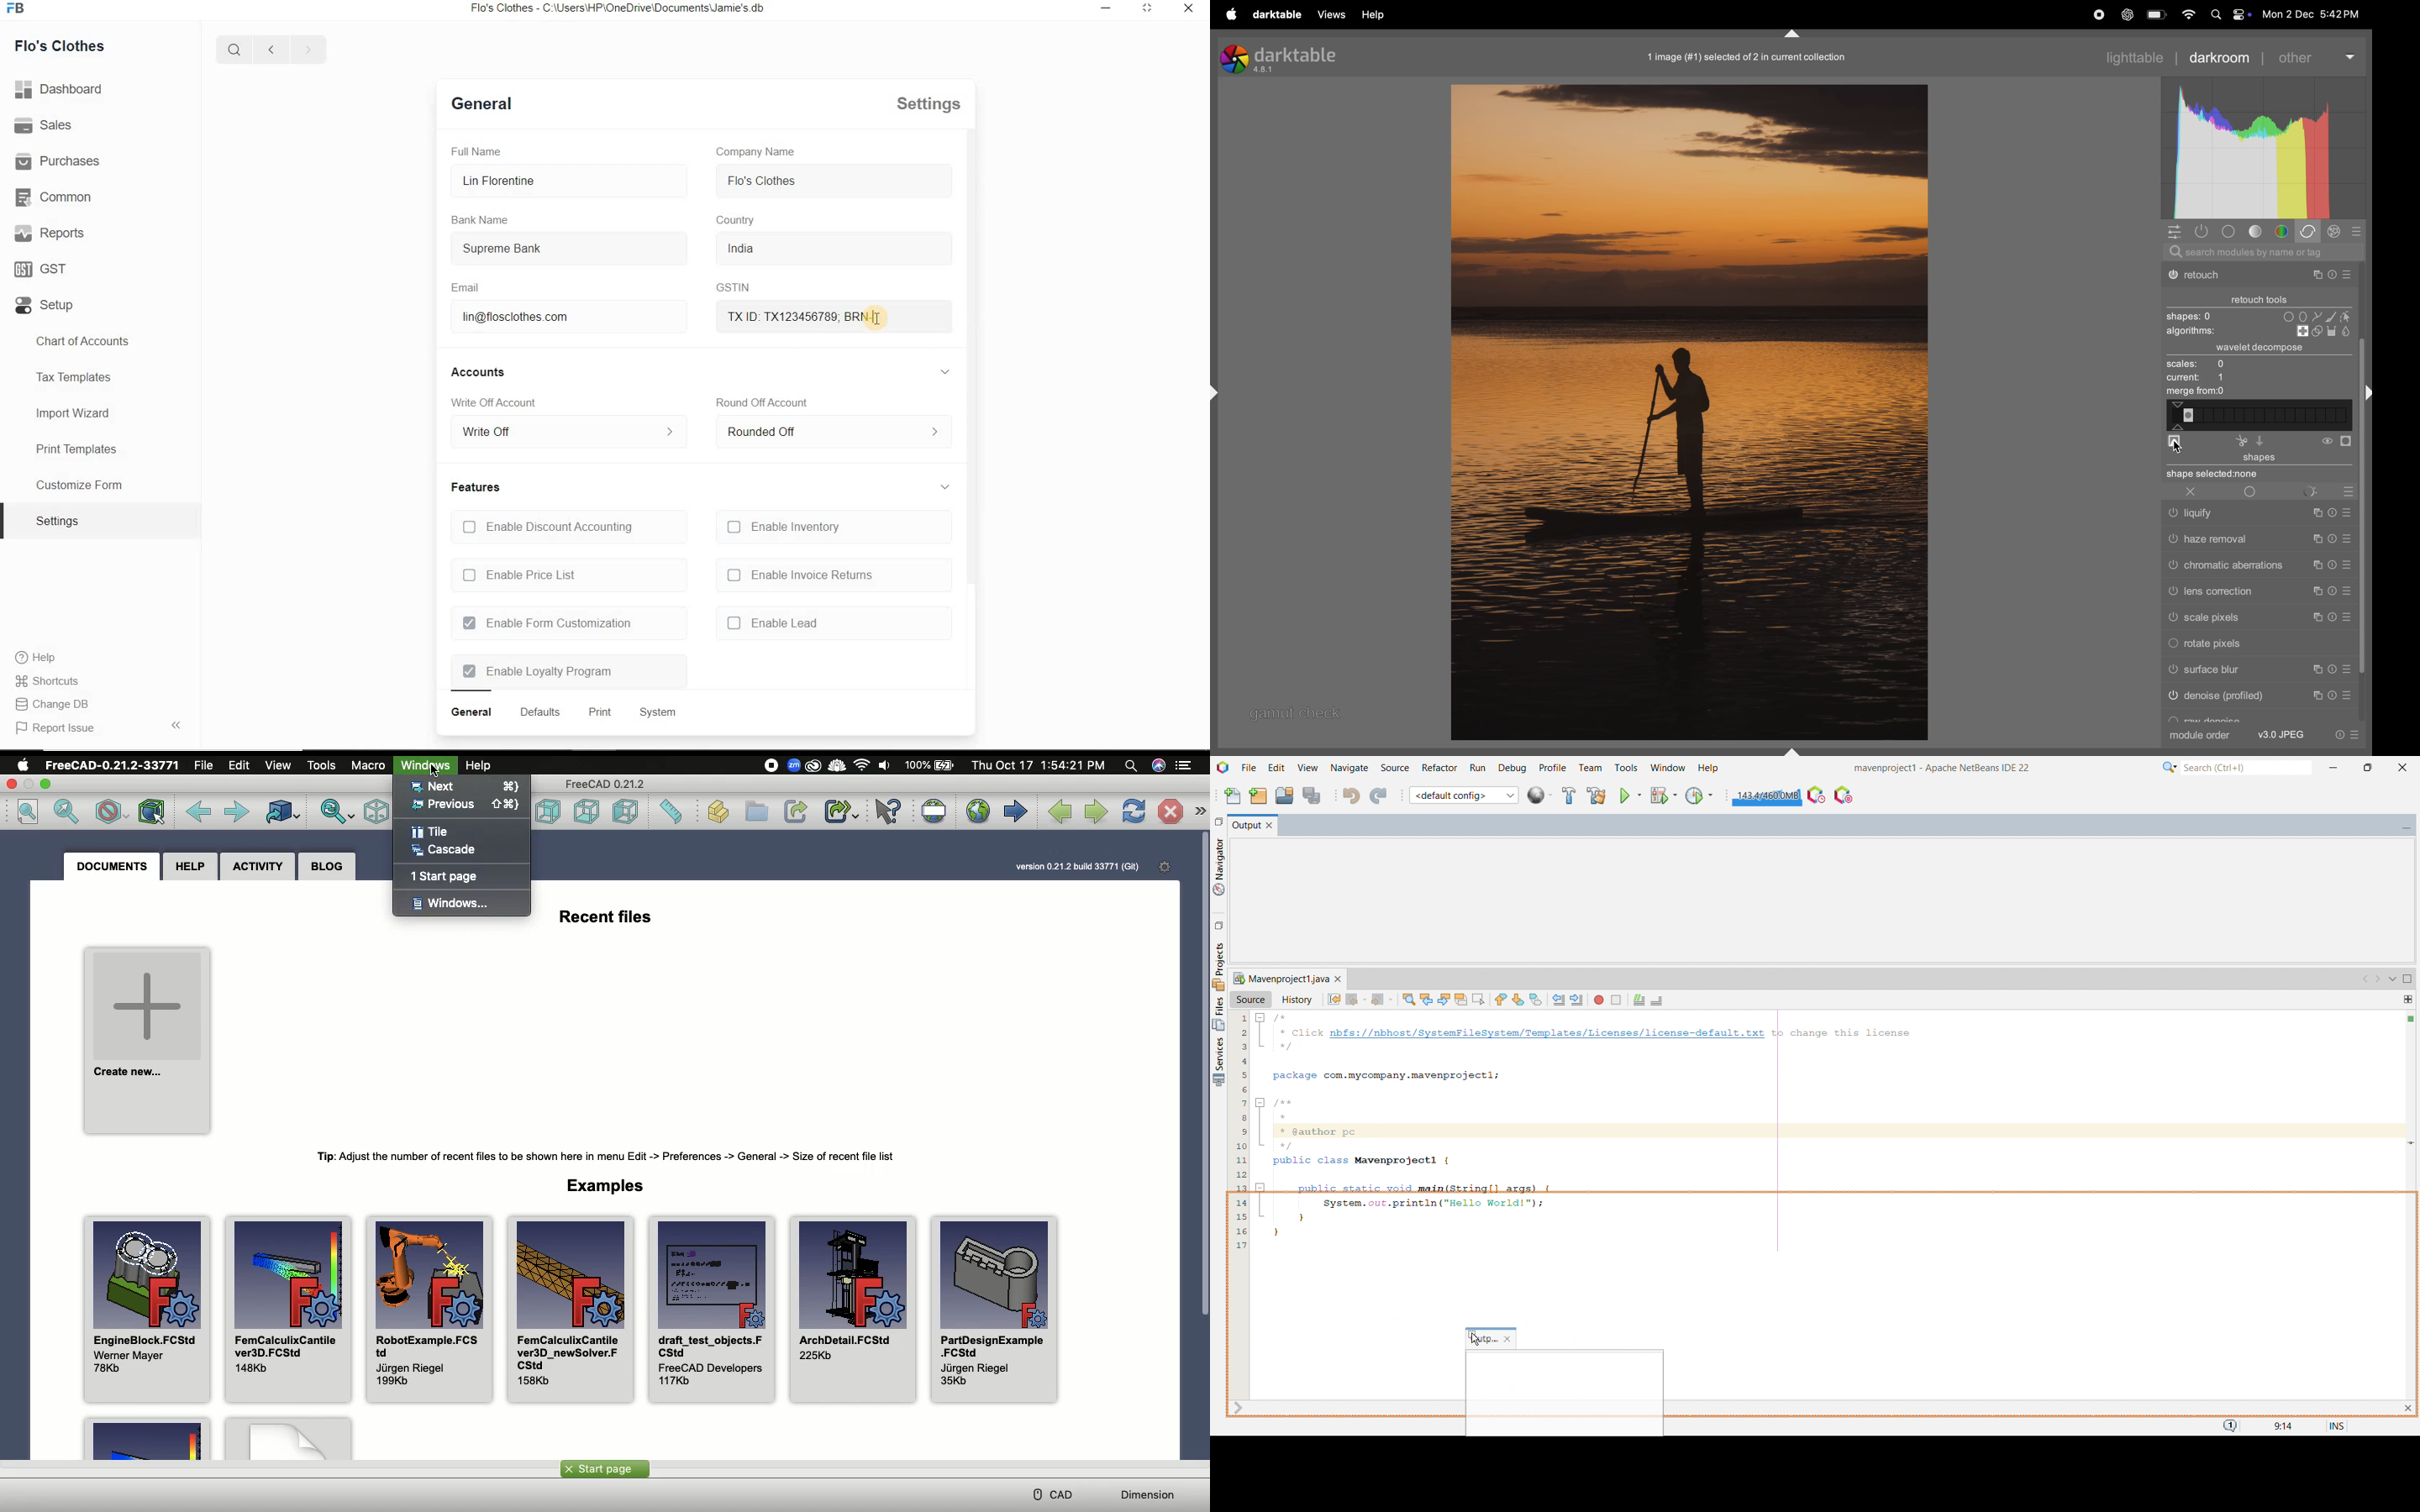 This screenshot has height=1512, width=2436. I want to click on Clicked on Windows, so click(427, 767).